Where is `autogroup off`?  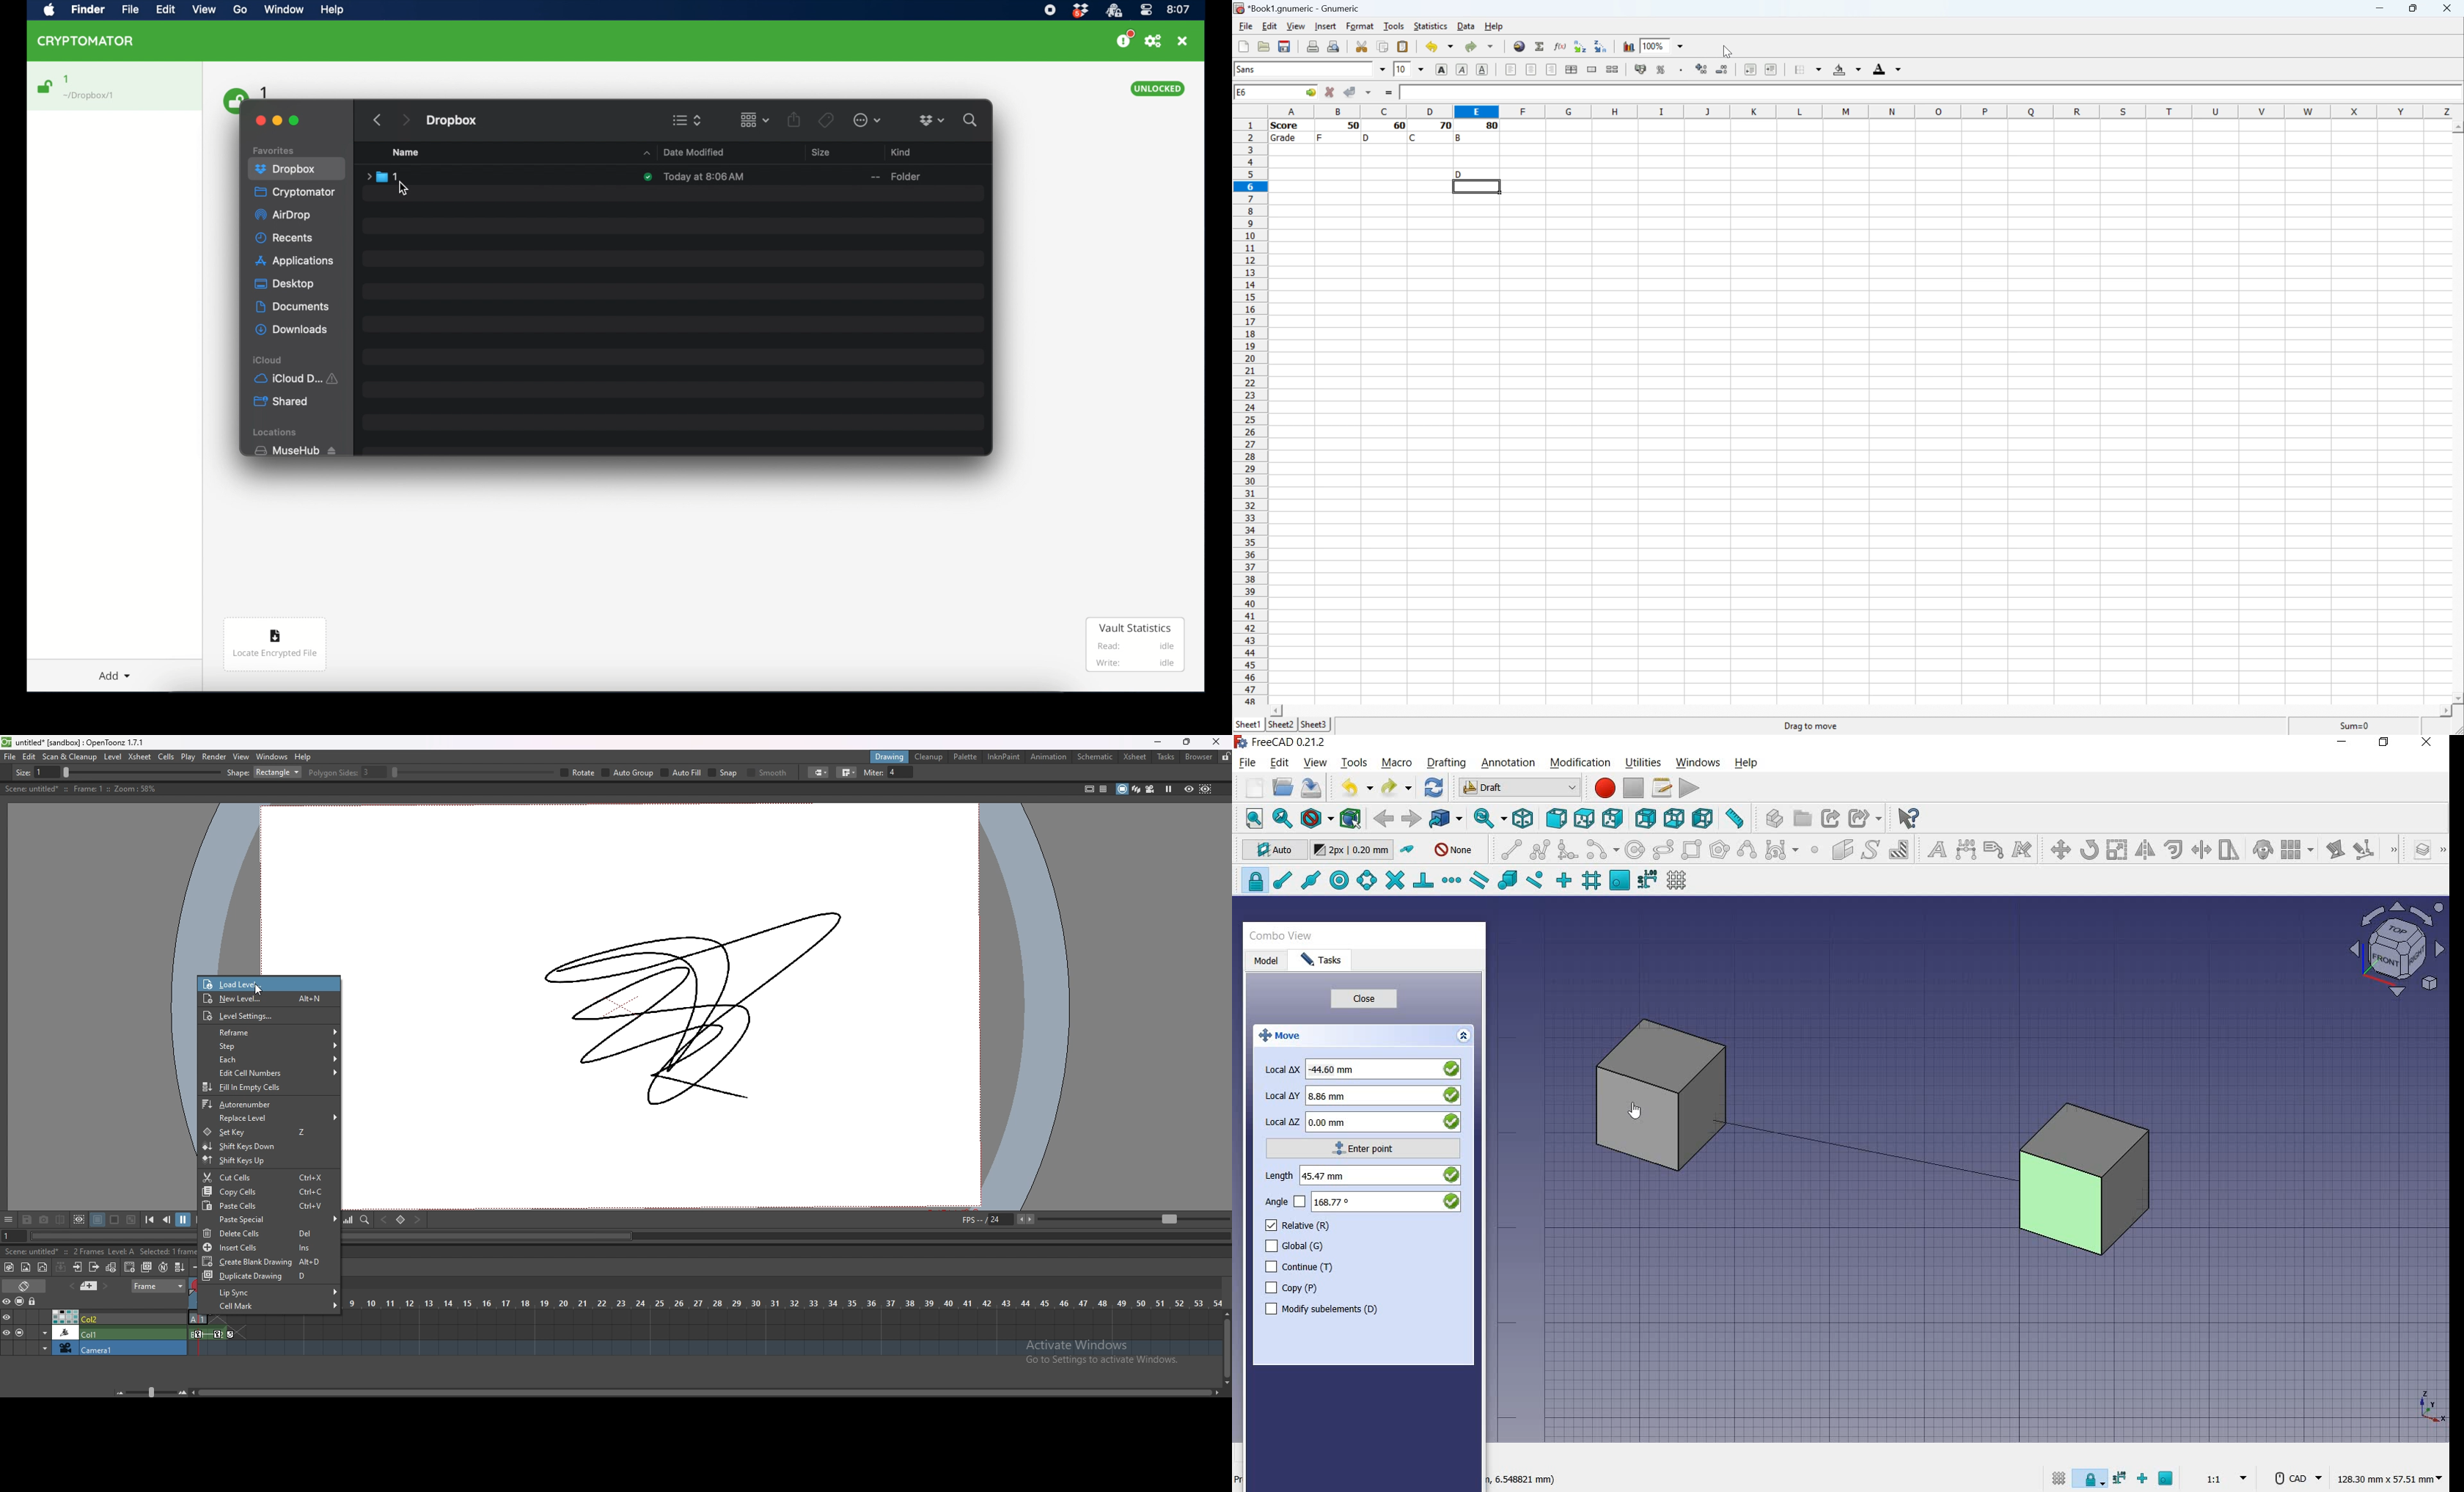
autogroup off is located at coordinates (1453, 851).